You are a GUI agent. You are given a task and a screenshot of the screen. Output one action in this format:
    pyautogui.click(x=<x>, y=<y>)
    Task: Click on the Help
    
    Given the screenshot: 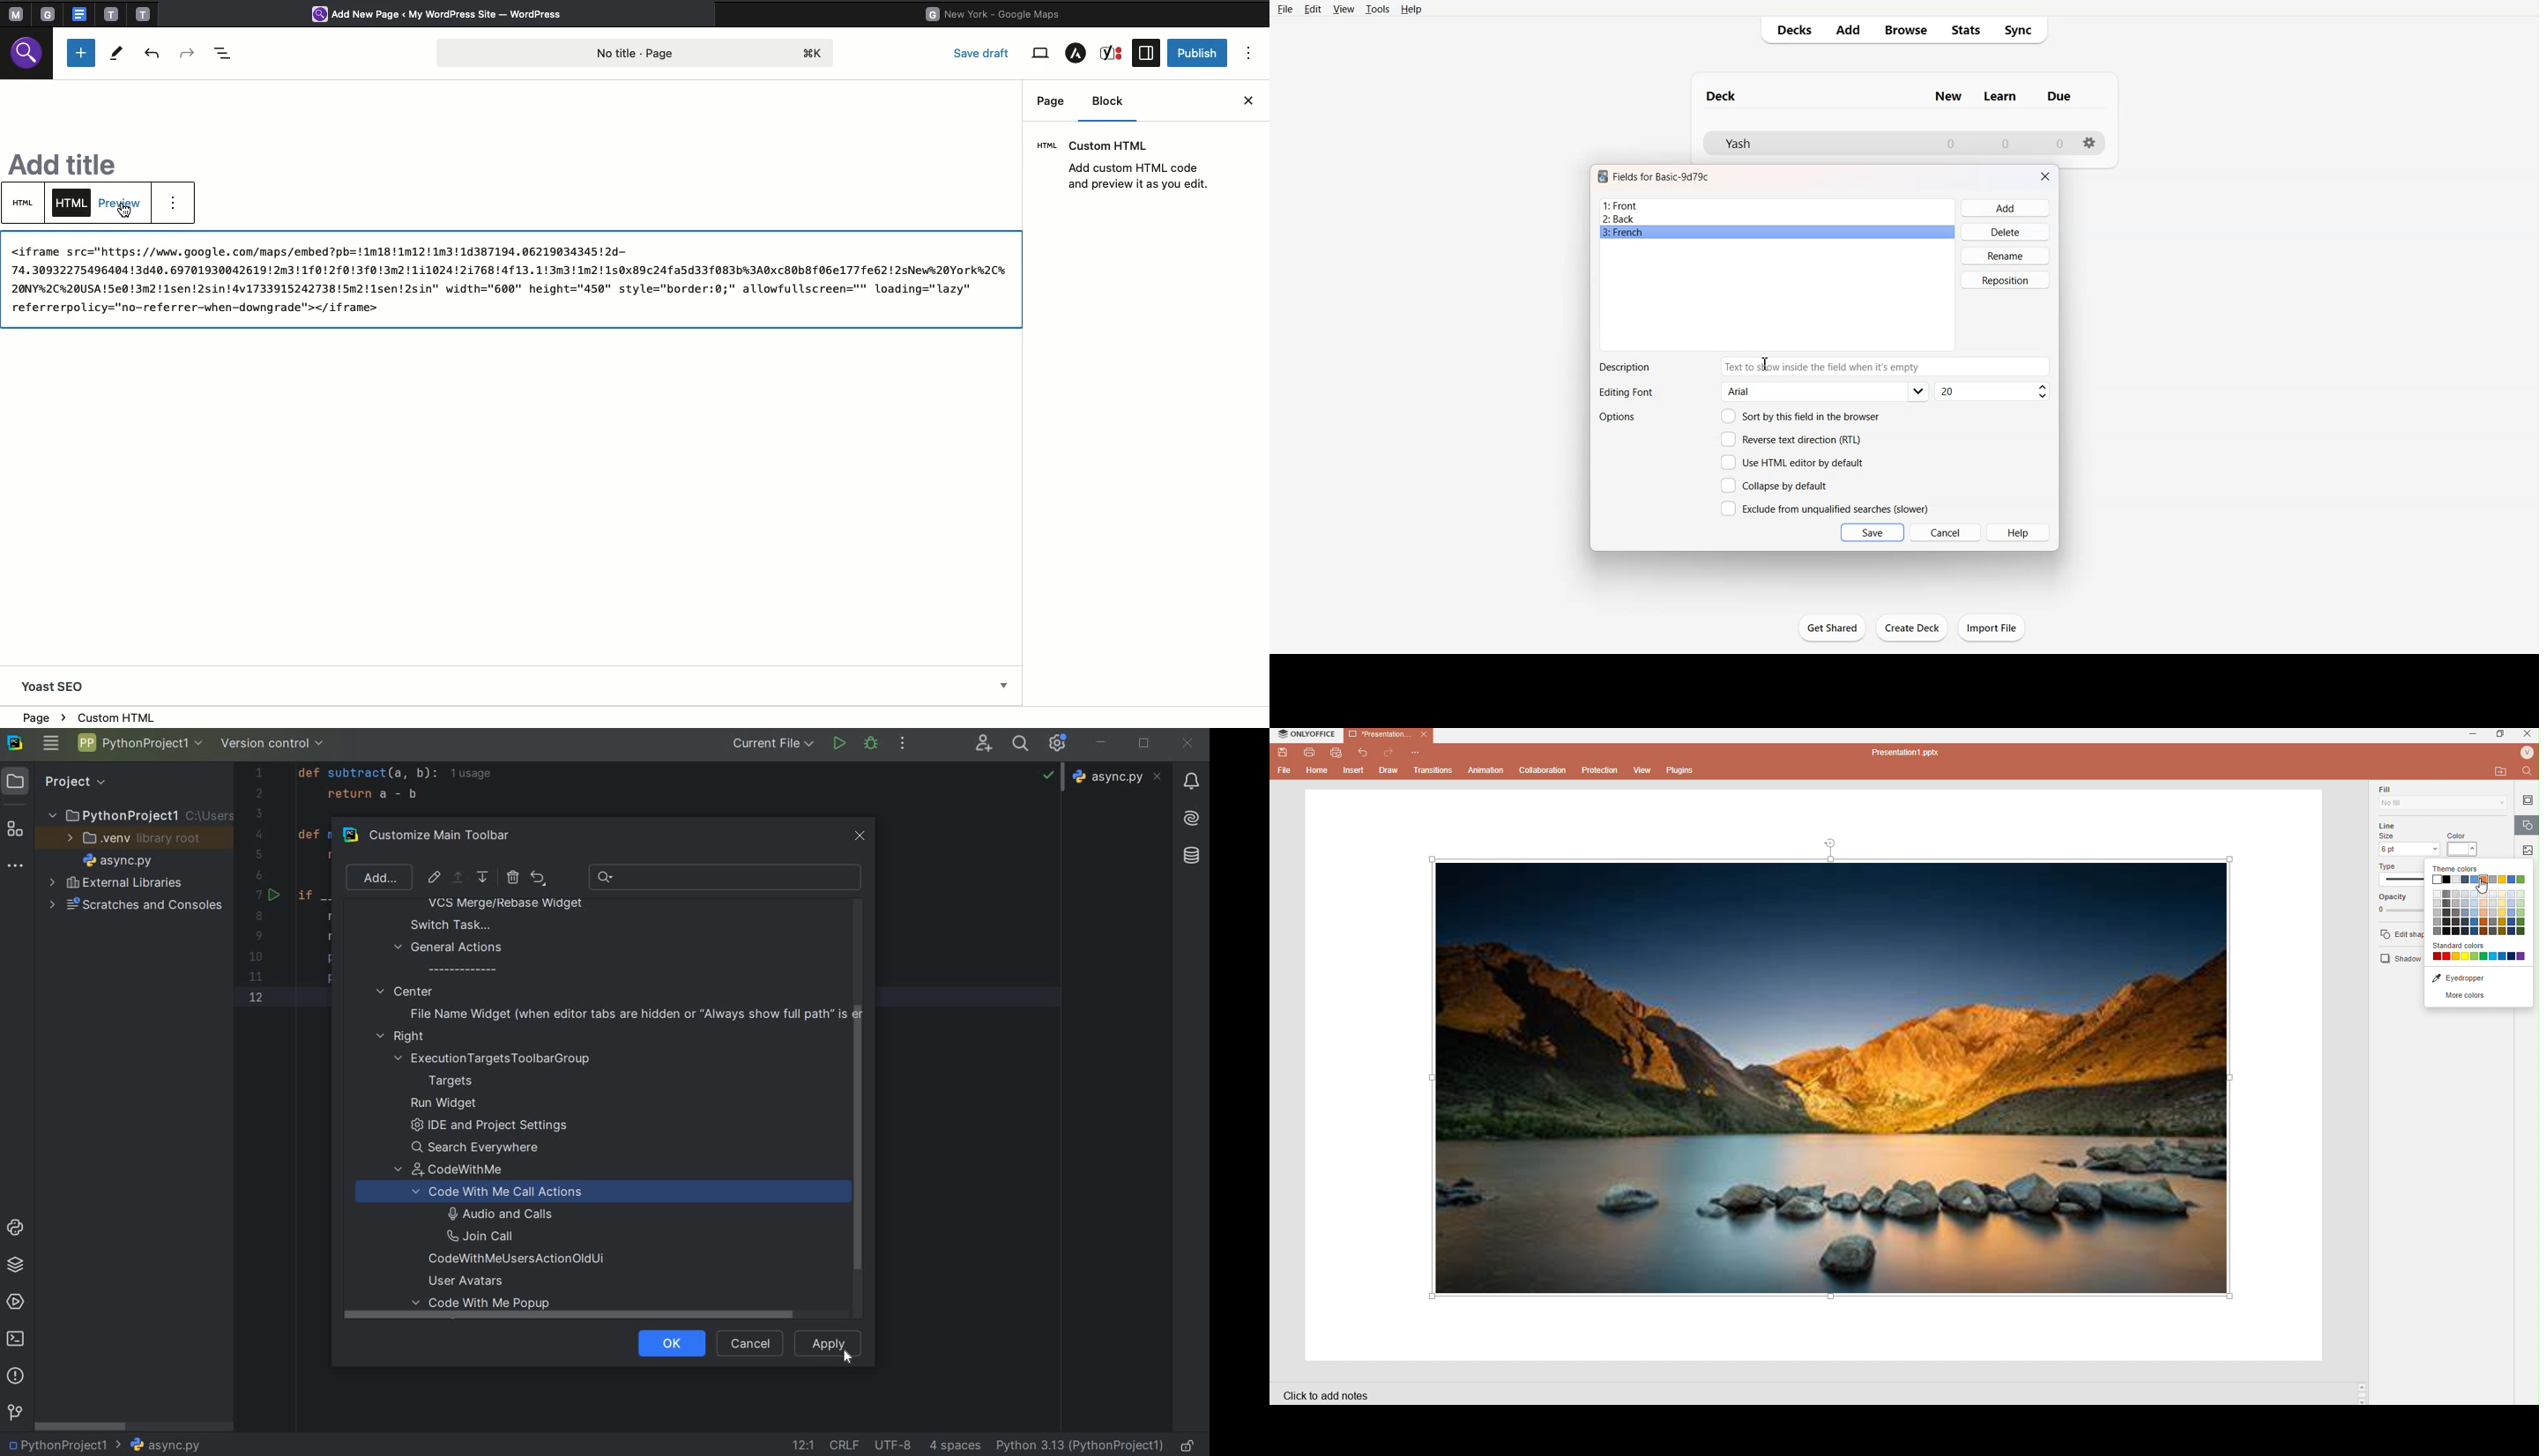 What is the action you would take?
    pyautogui.click(x=2019, y=533)
    